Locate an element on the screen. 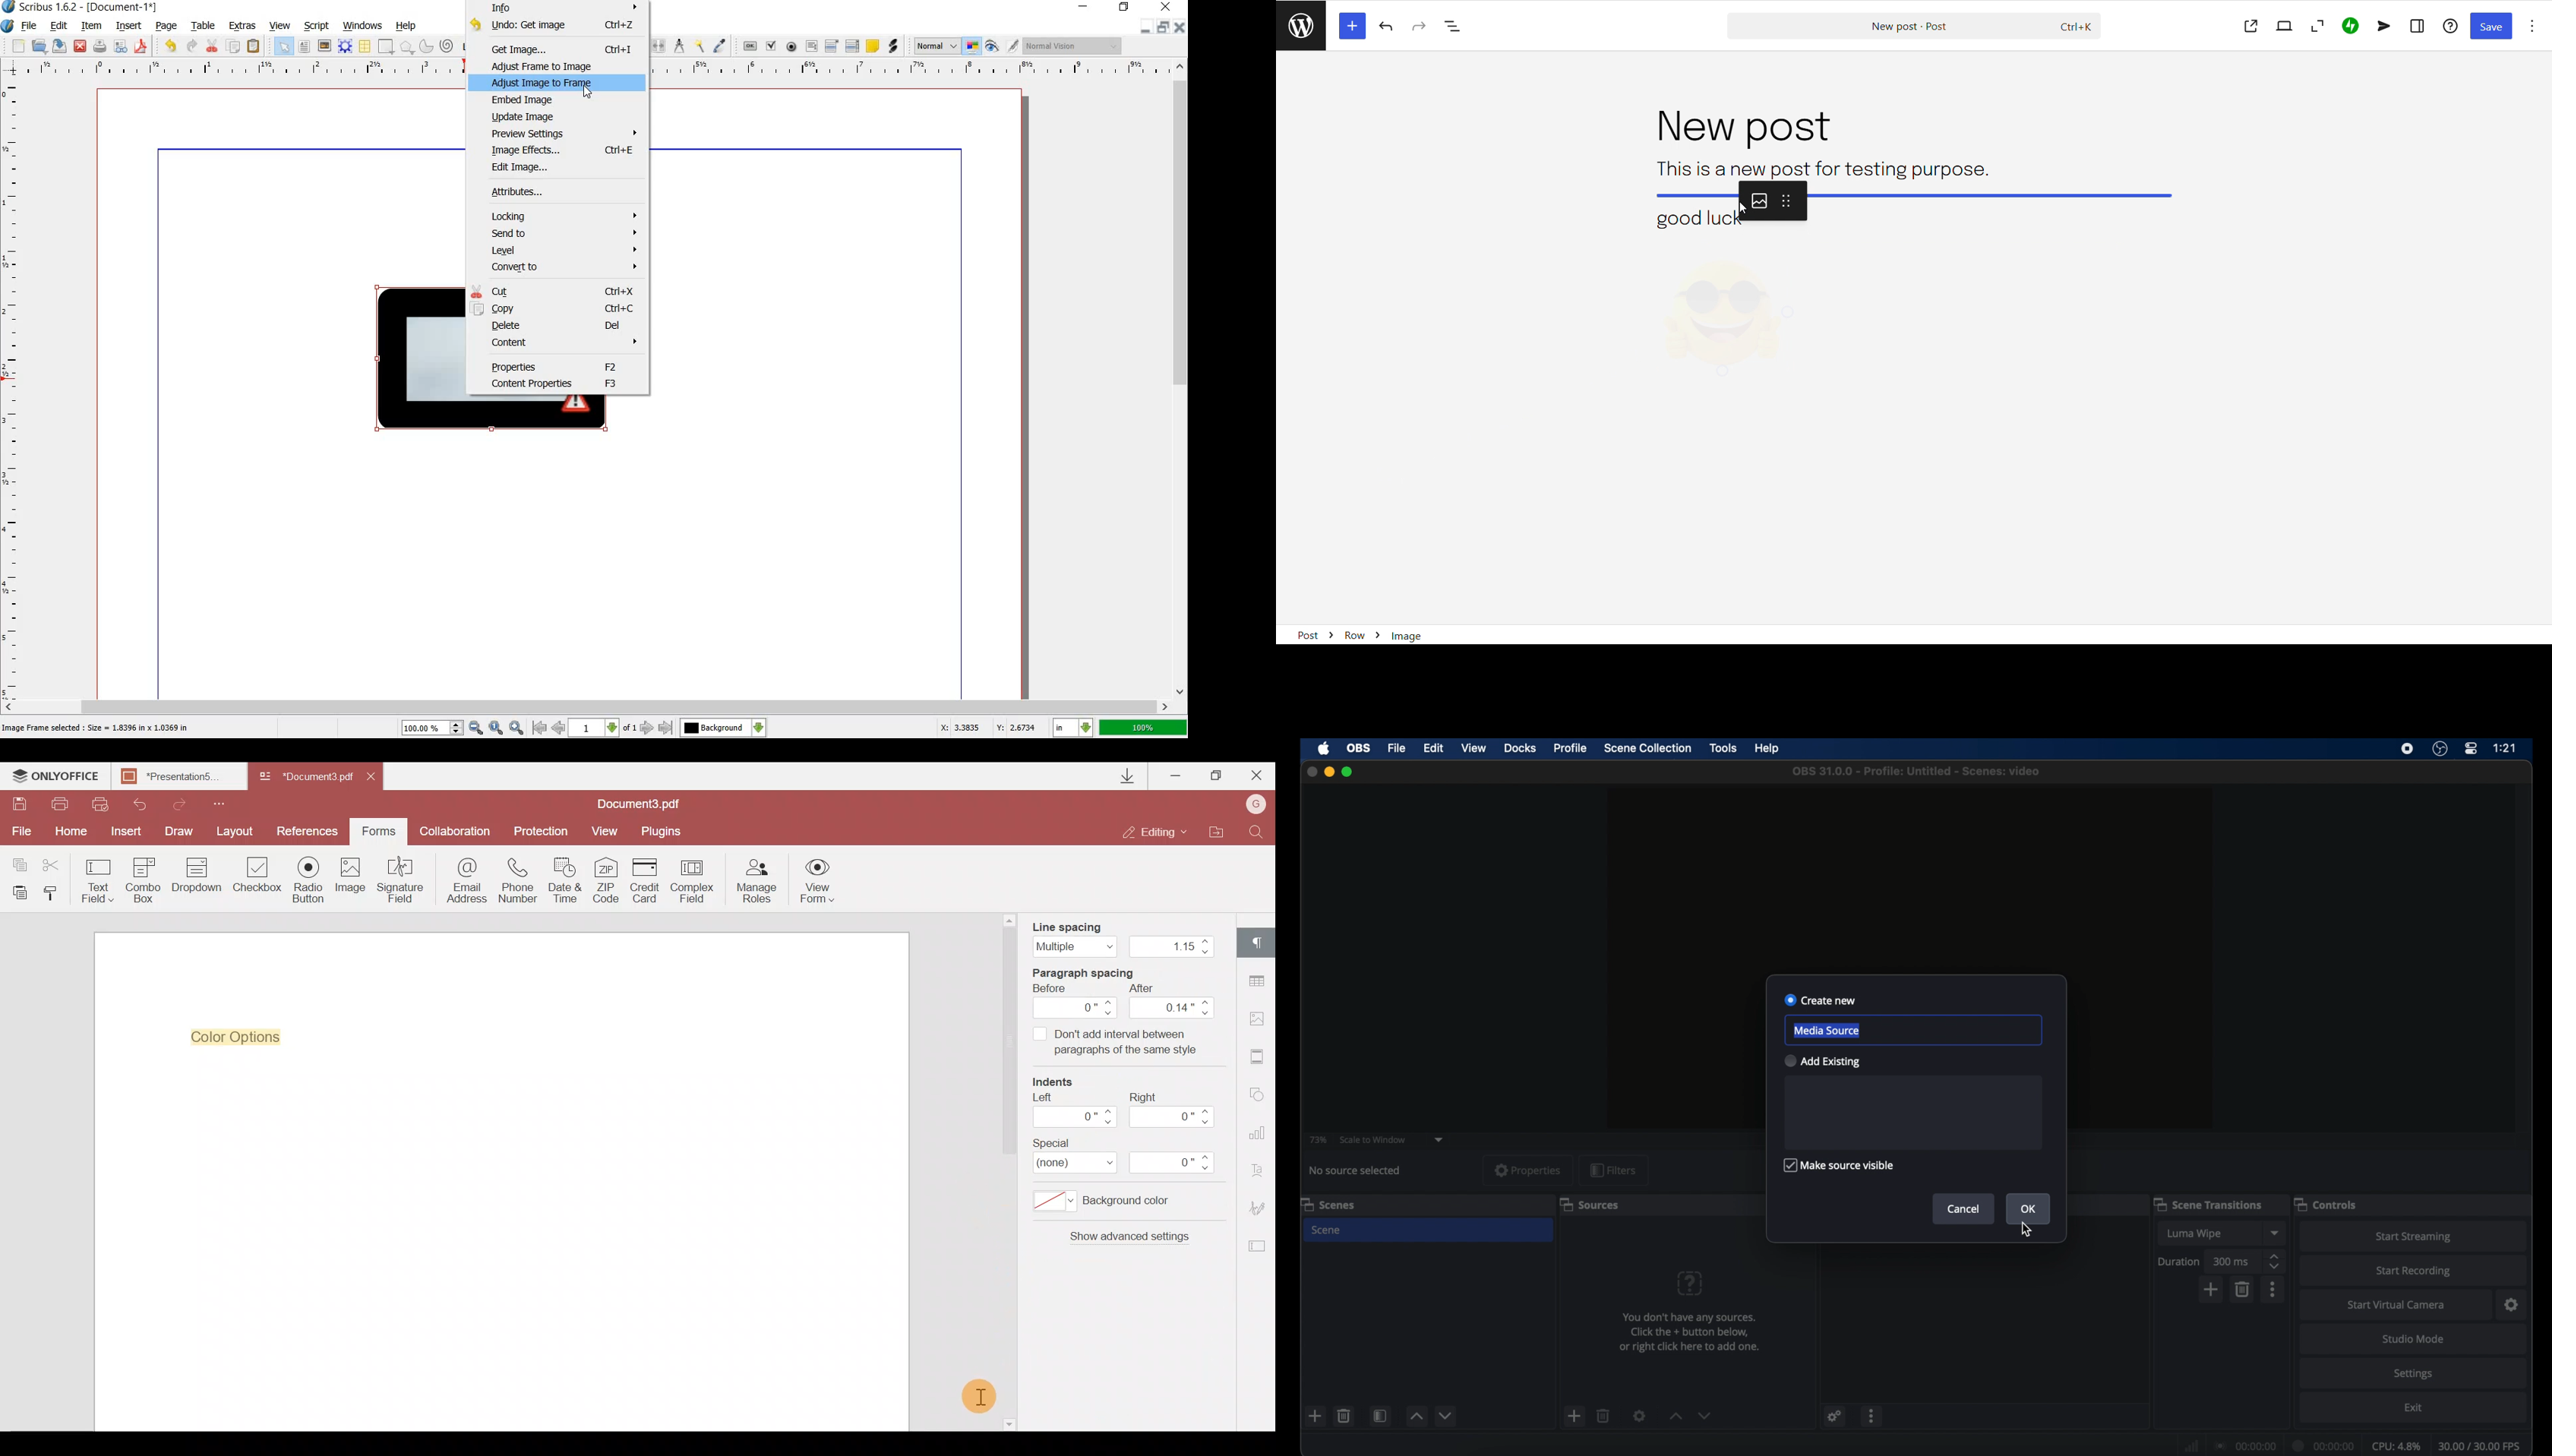 This screenshot has height=1456, width=2576. Image frame selected: Size= 1.8396 in * 1.0369 in is located at coordinates (98, 727).